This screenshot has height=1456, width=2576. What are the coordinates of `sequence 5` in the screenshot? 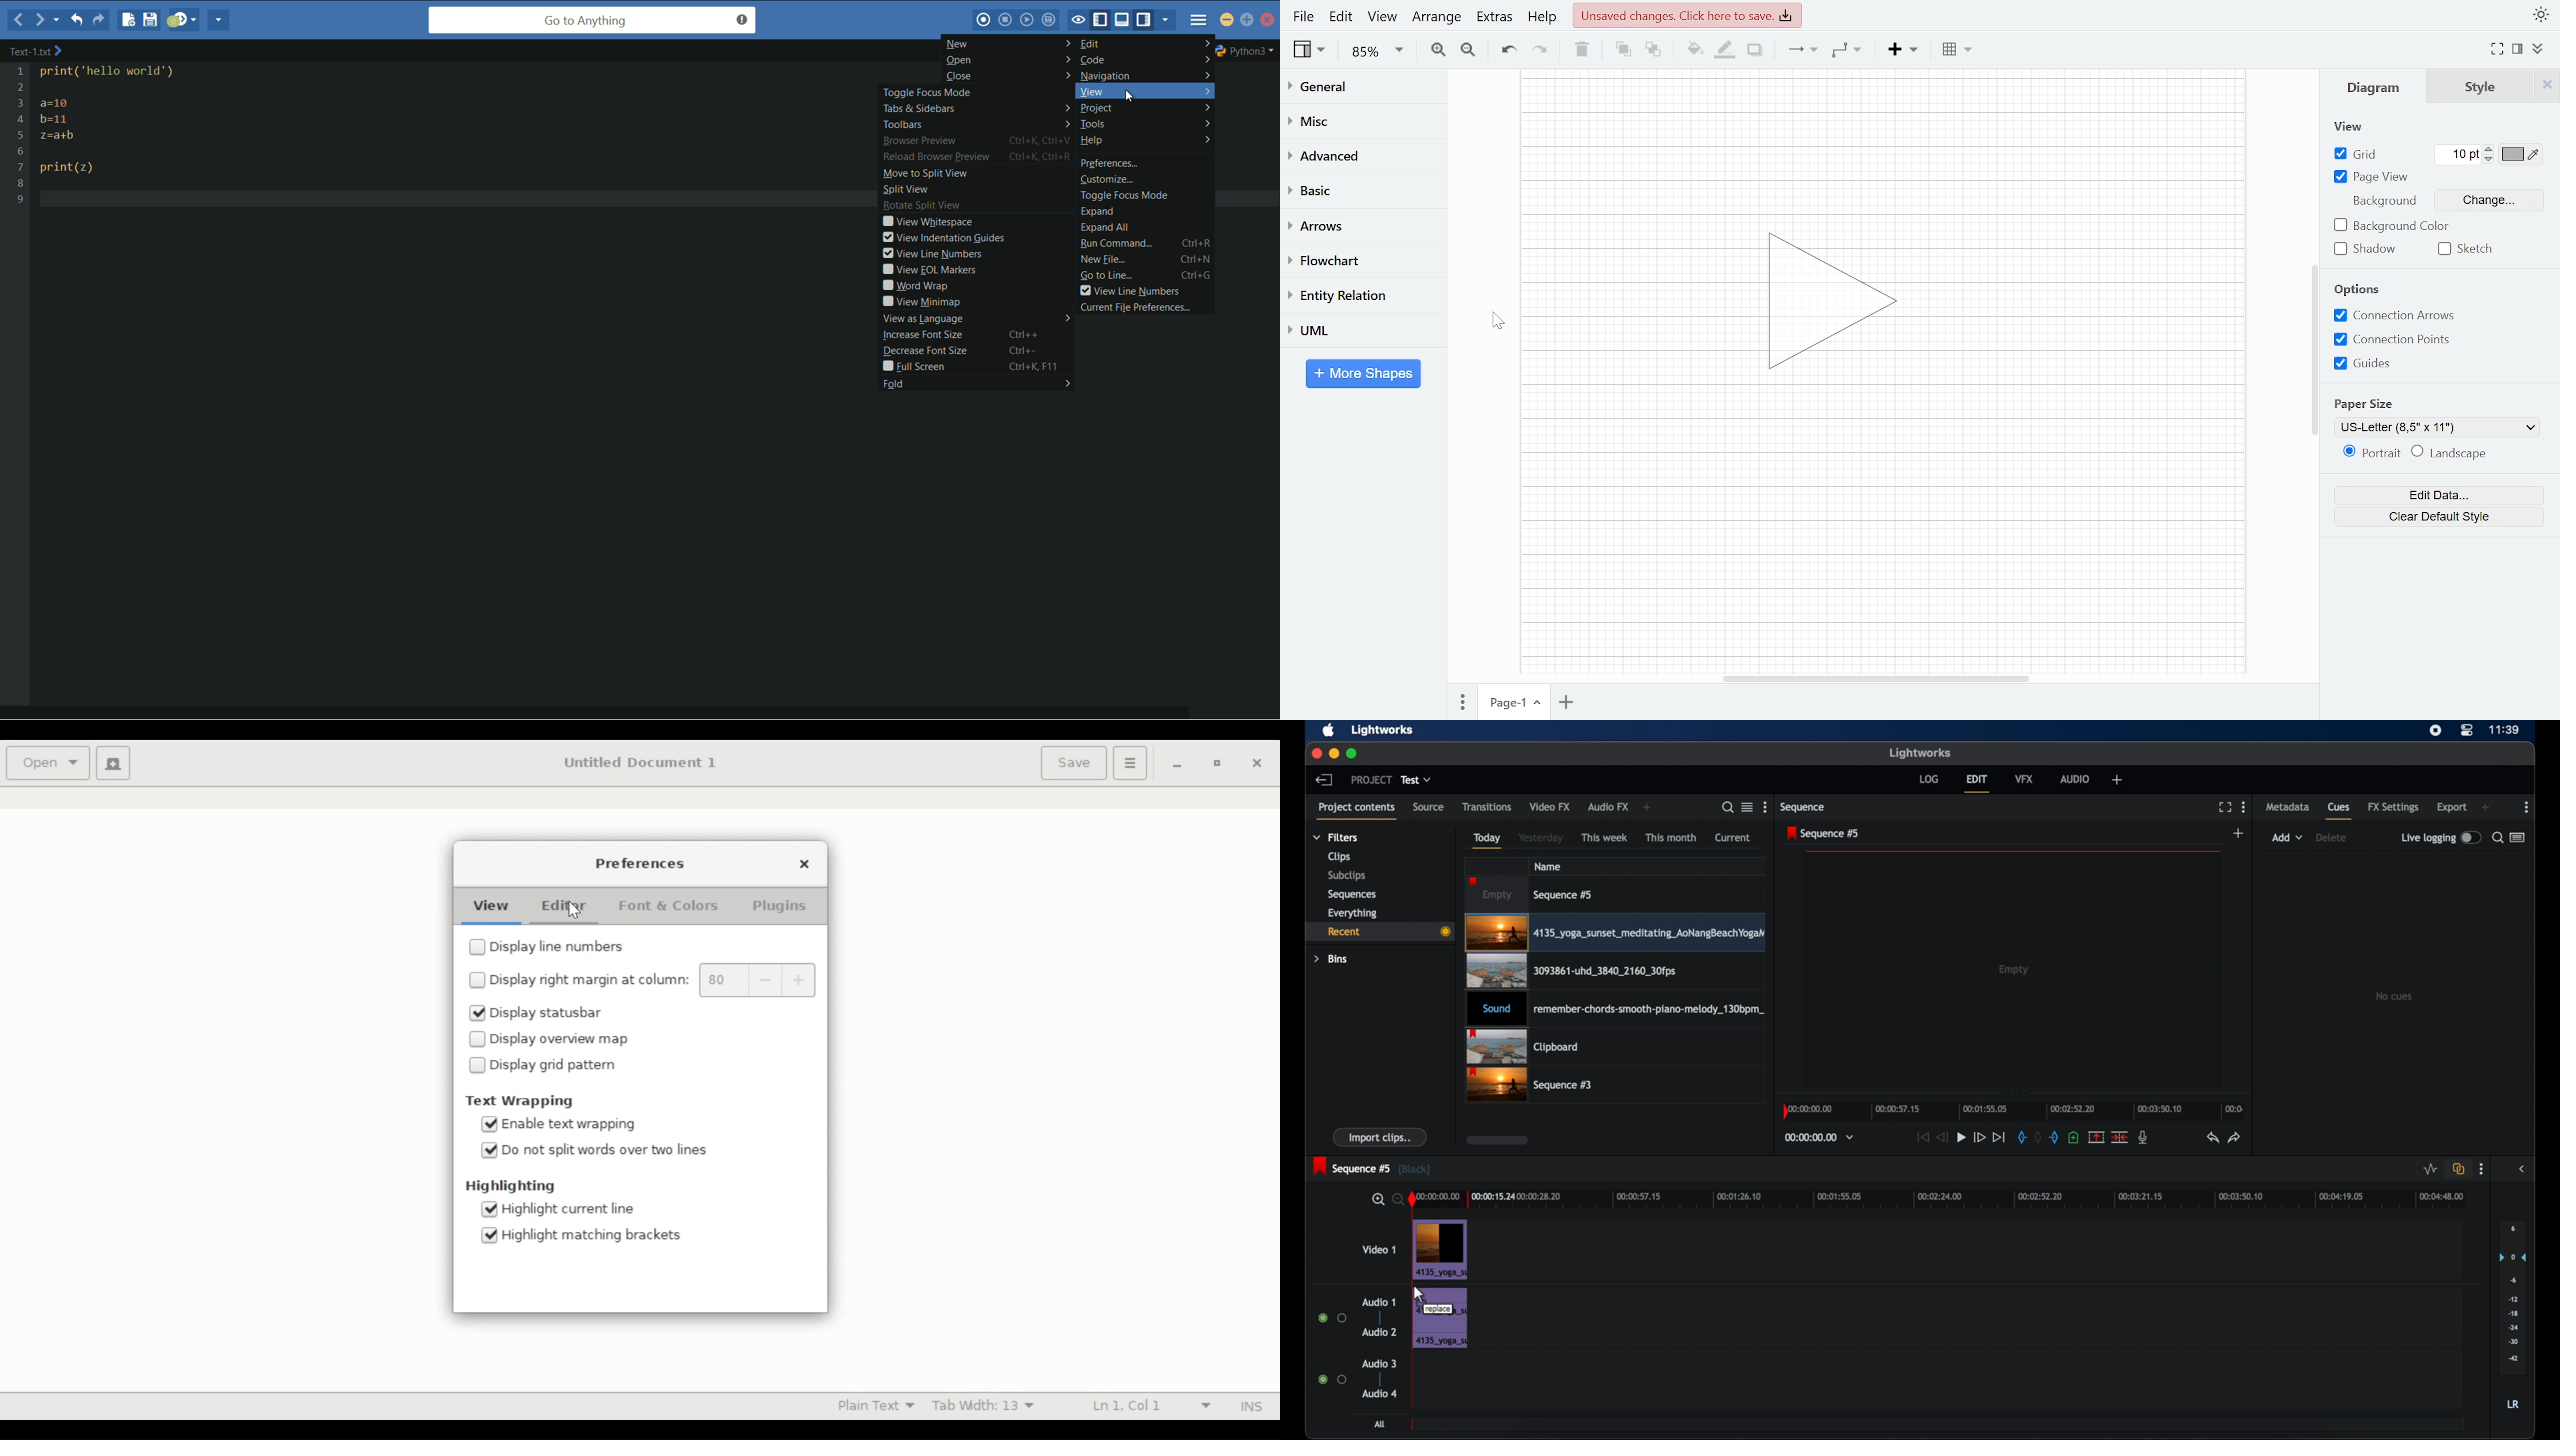 It's located at (1372, 1167).